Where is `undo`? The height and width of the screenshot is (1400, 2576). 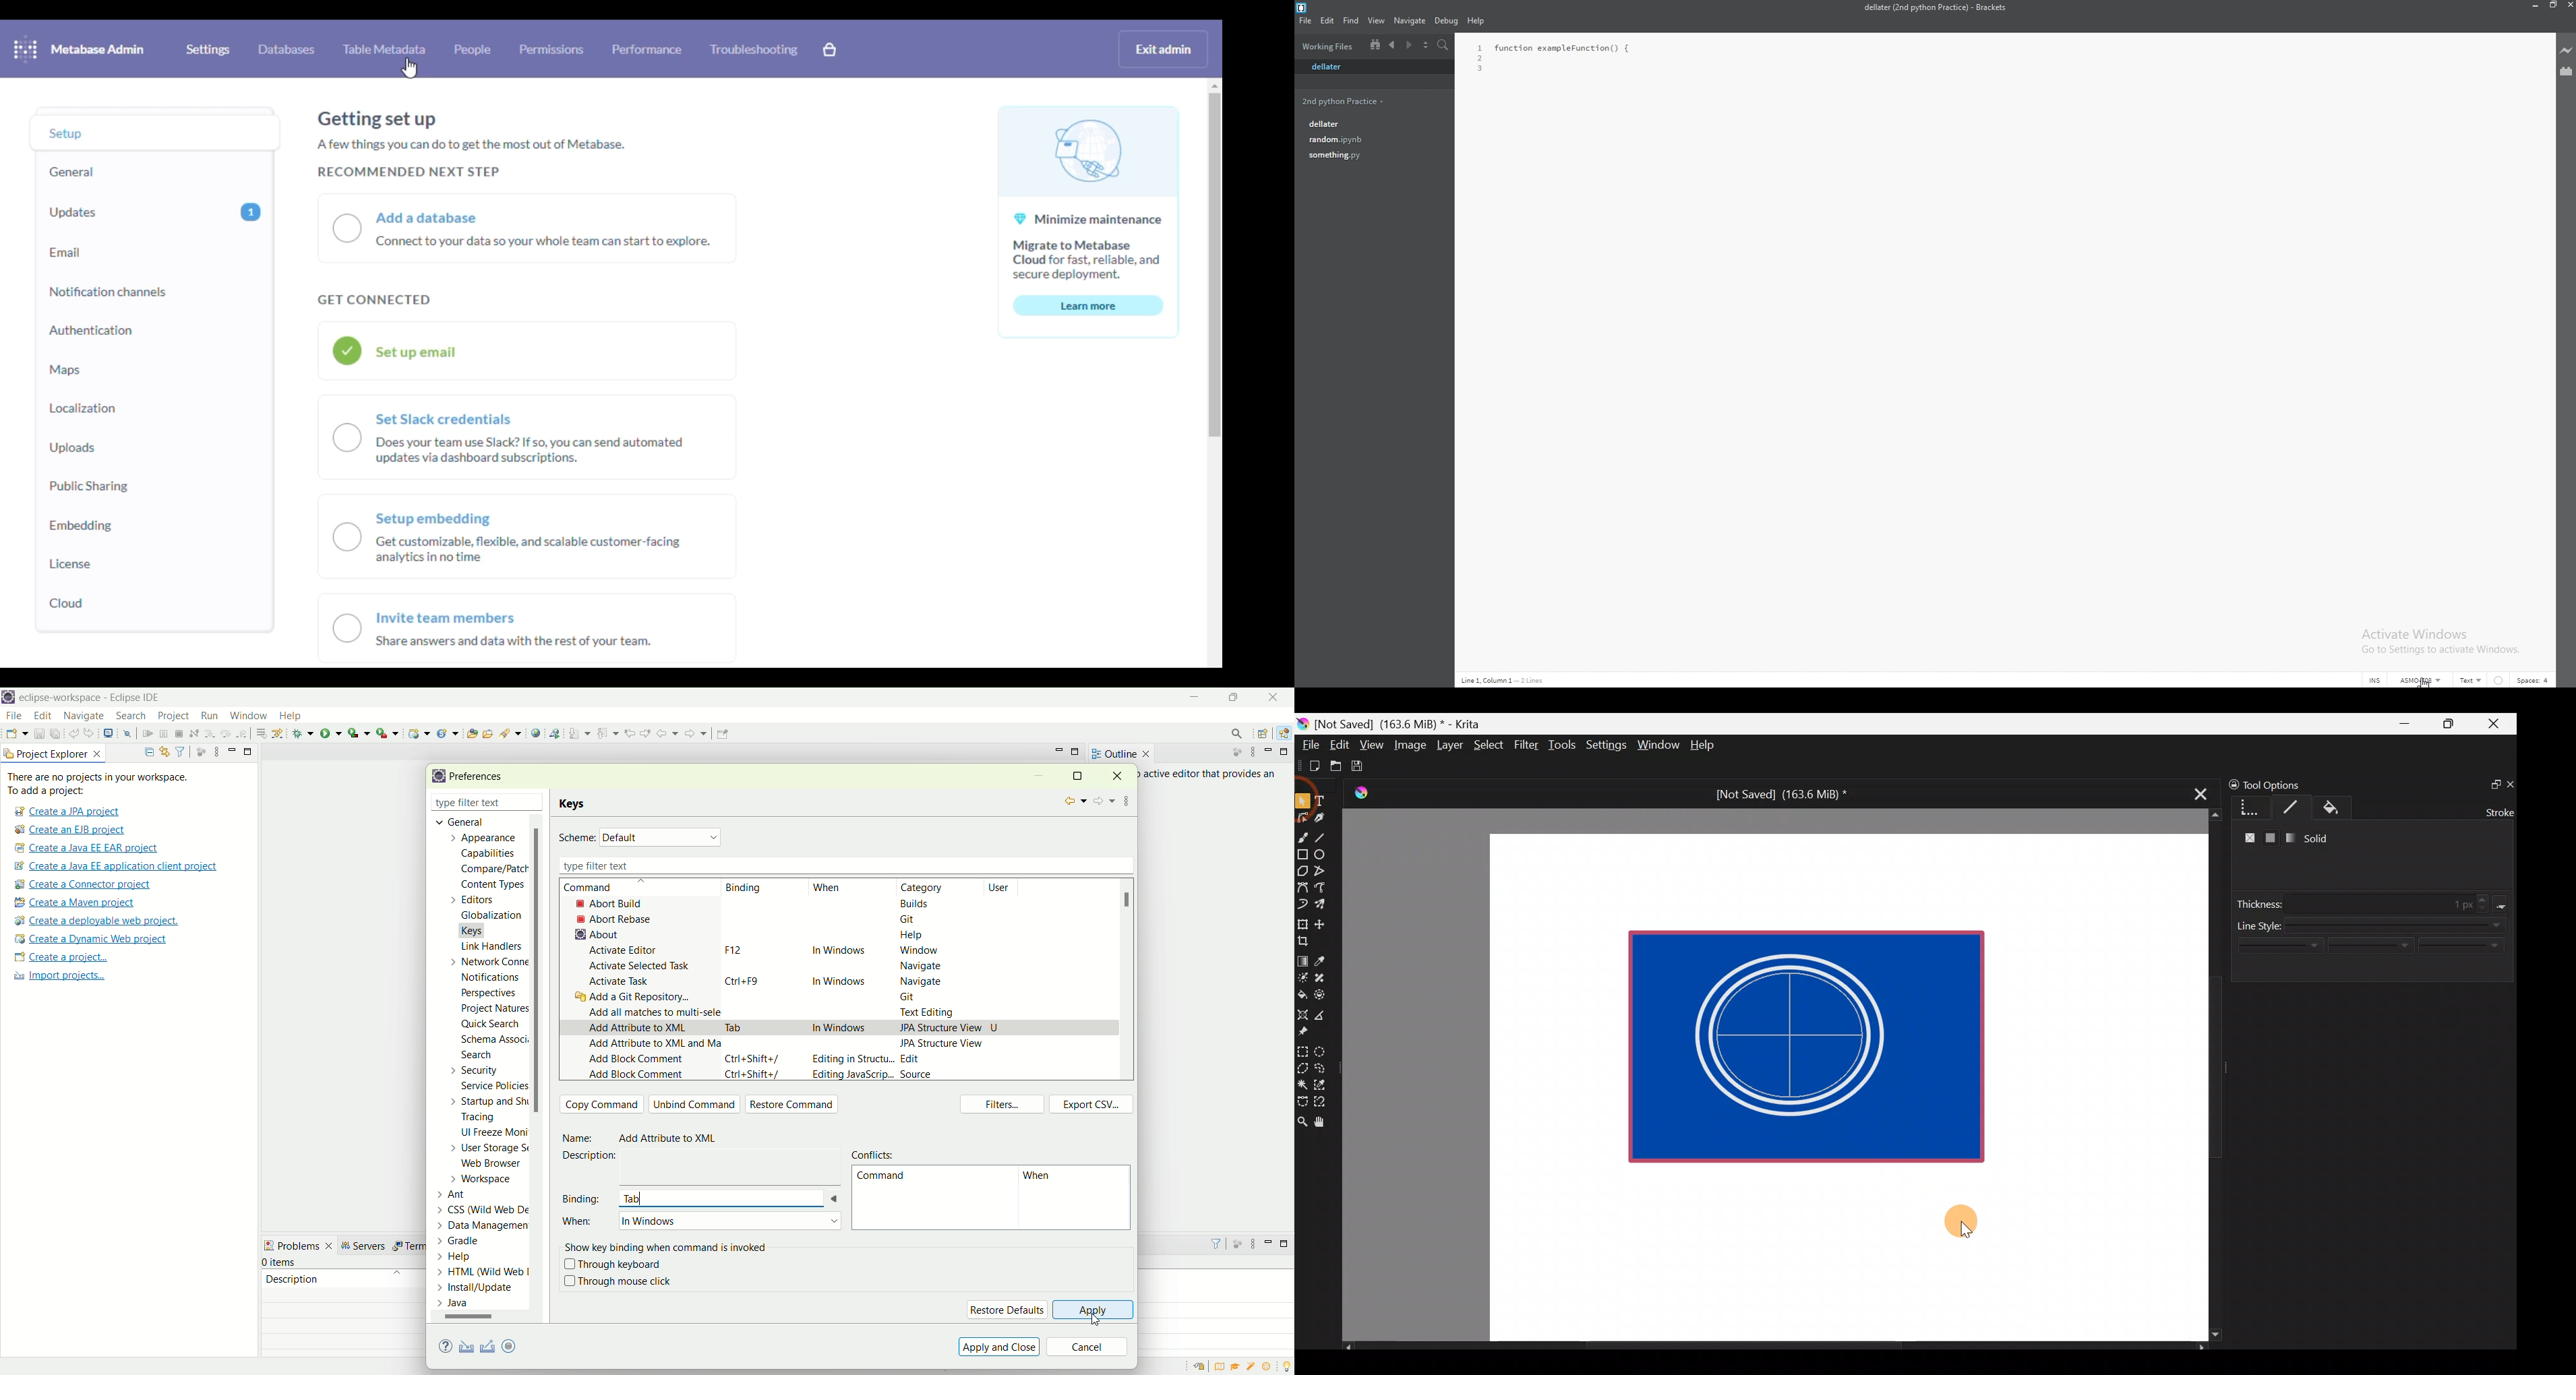
undo is located at coordinates (75, 734).